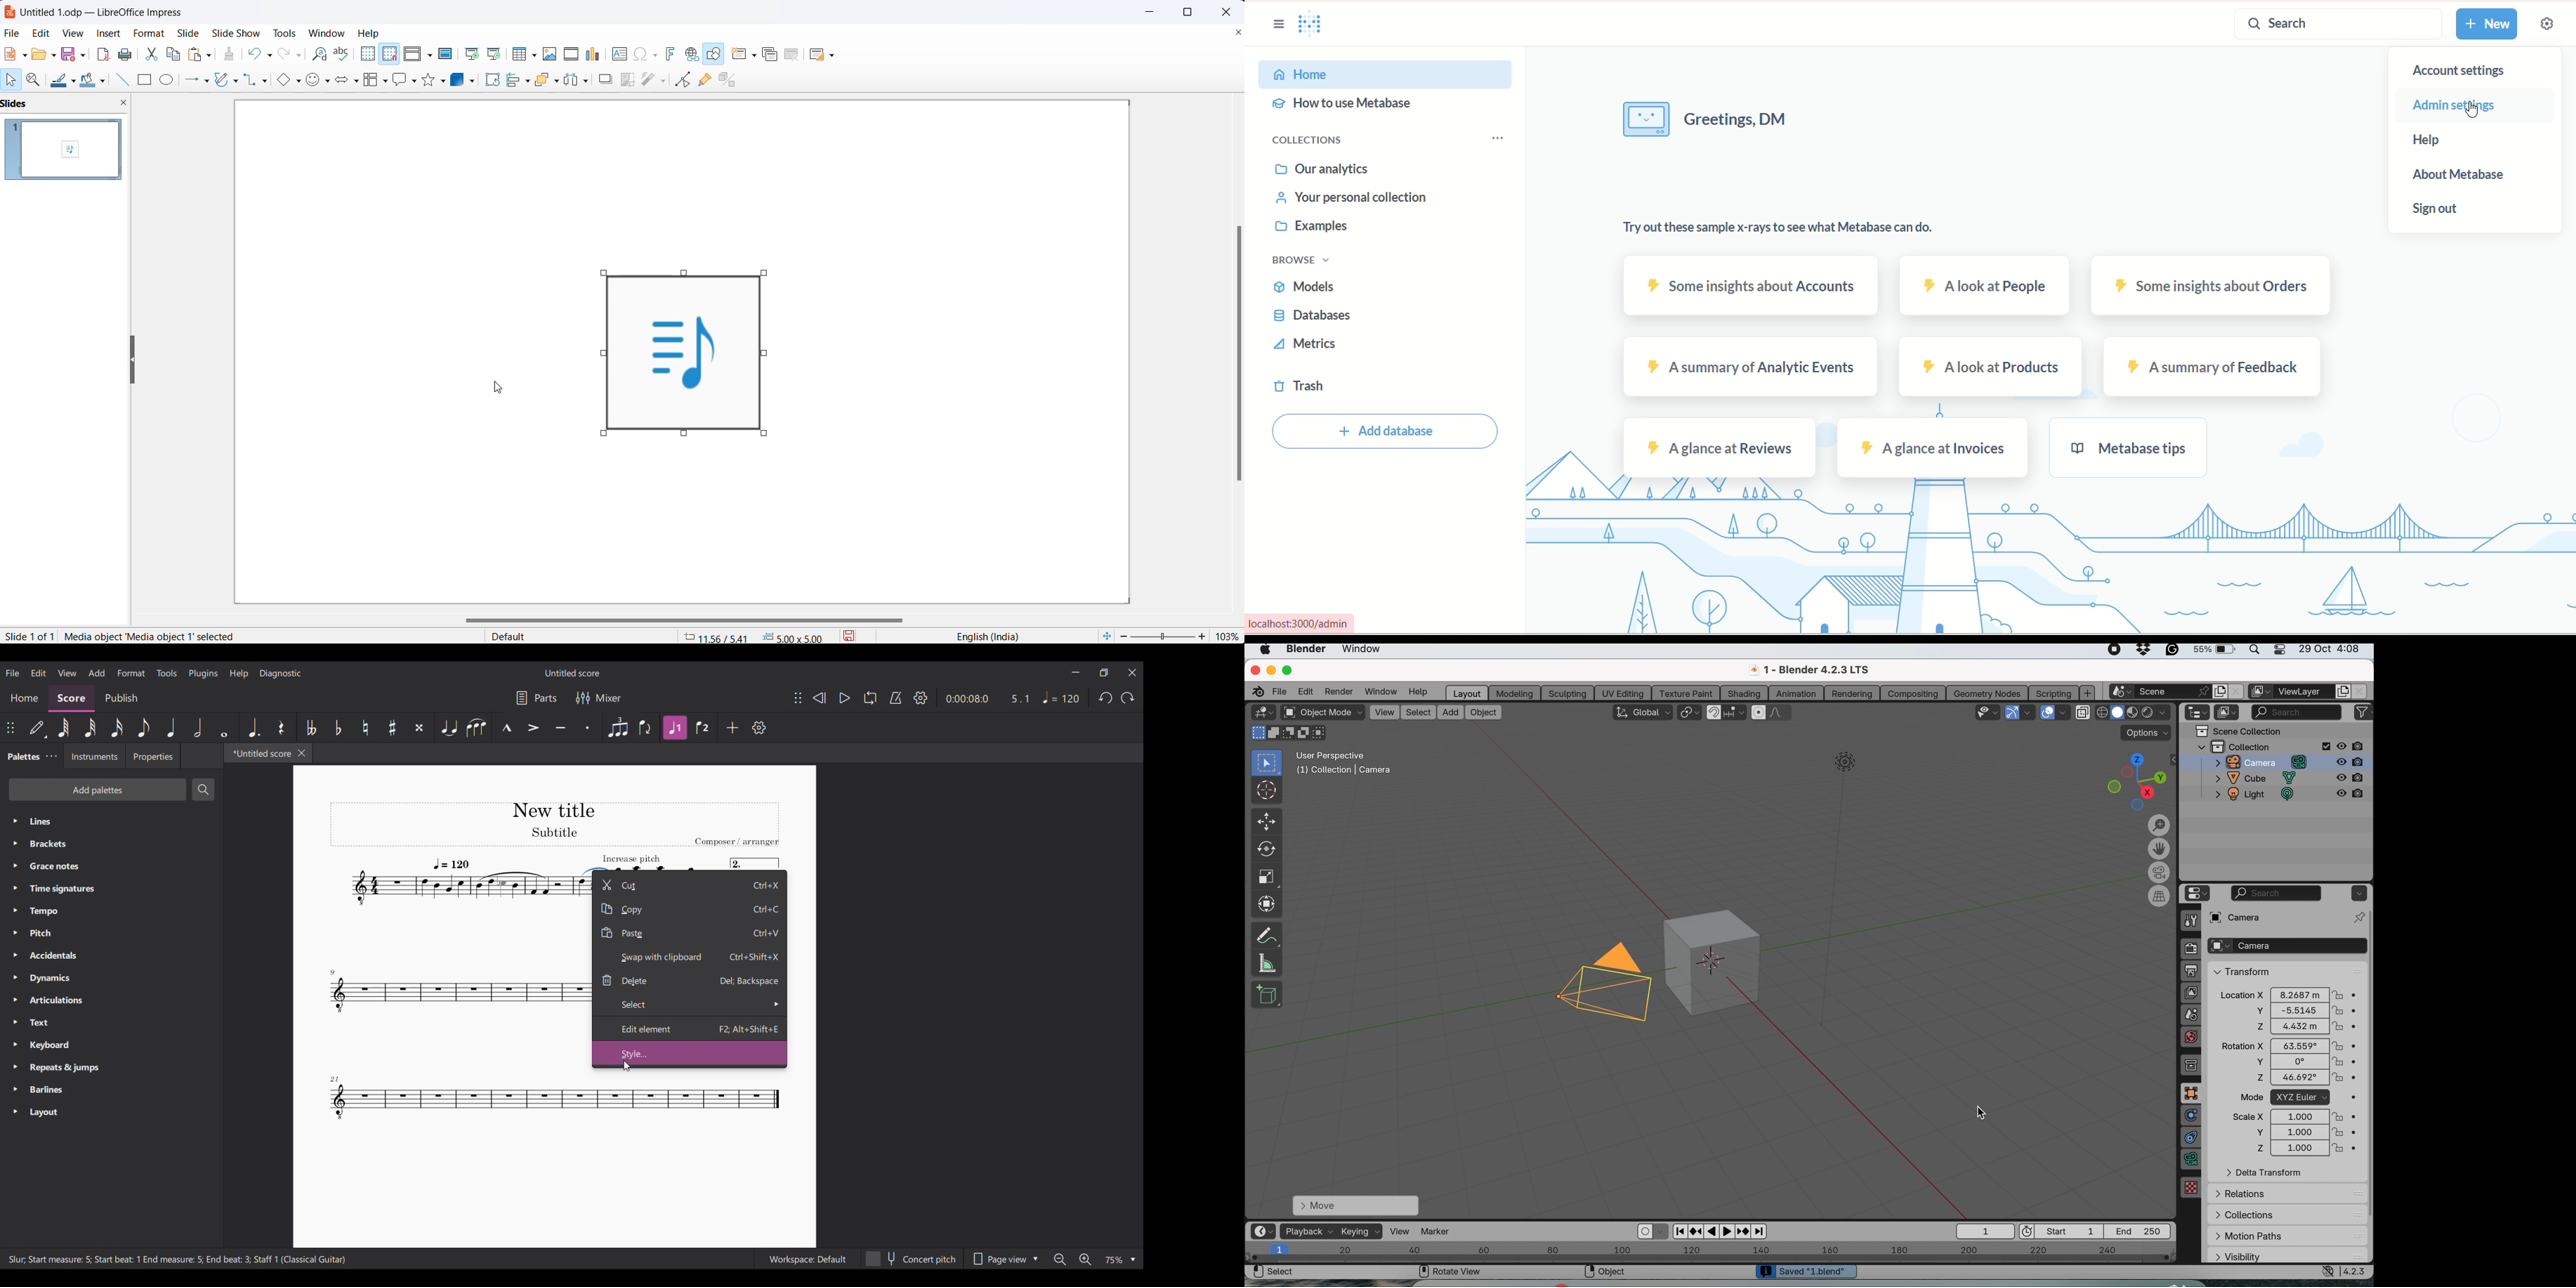 The image size is (2576, 1288). I want to click on Add, so click(733, 728).